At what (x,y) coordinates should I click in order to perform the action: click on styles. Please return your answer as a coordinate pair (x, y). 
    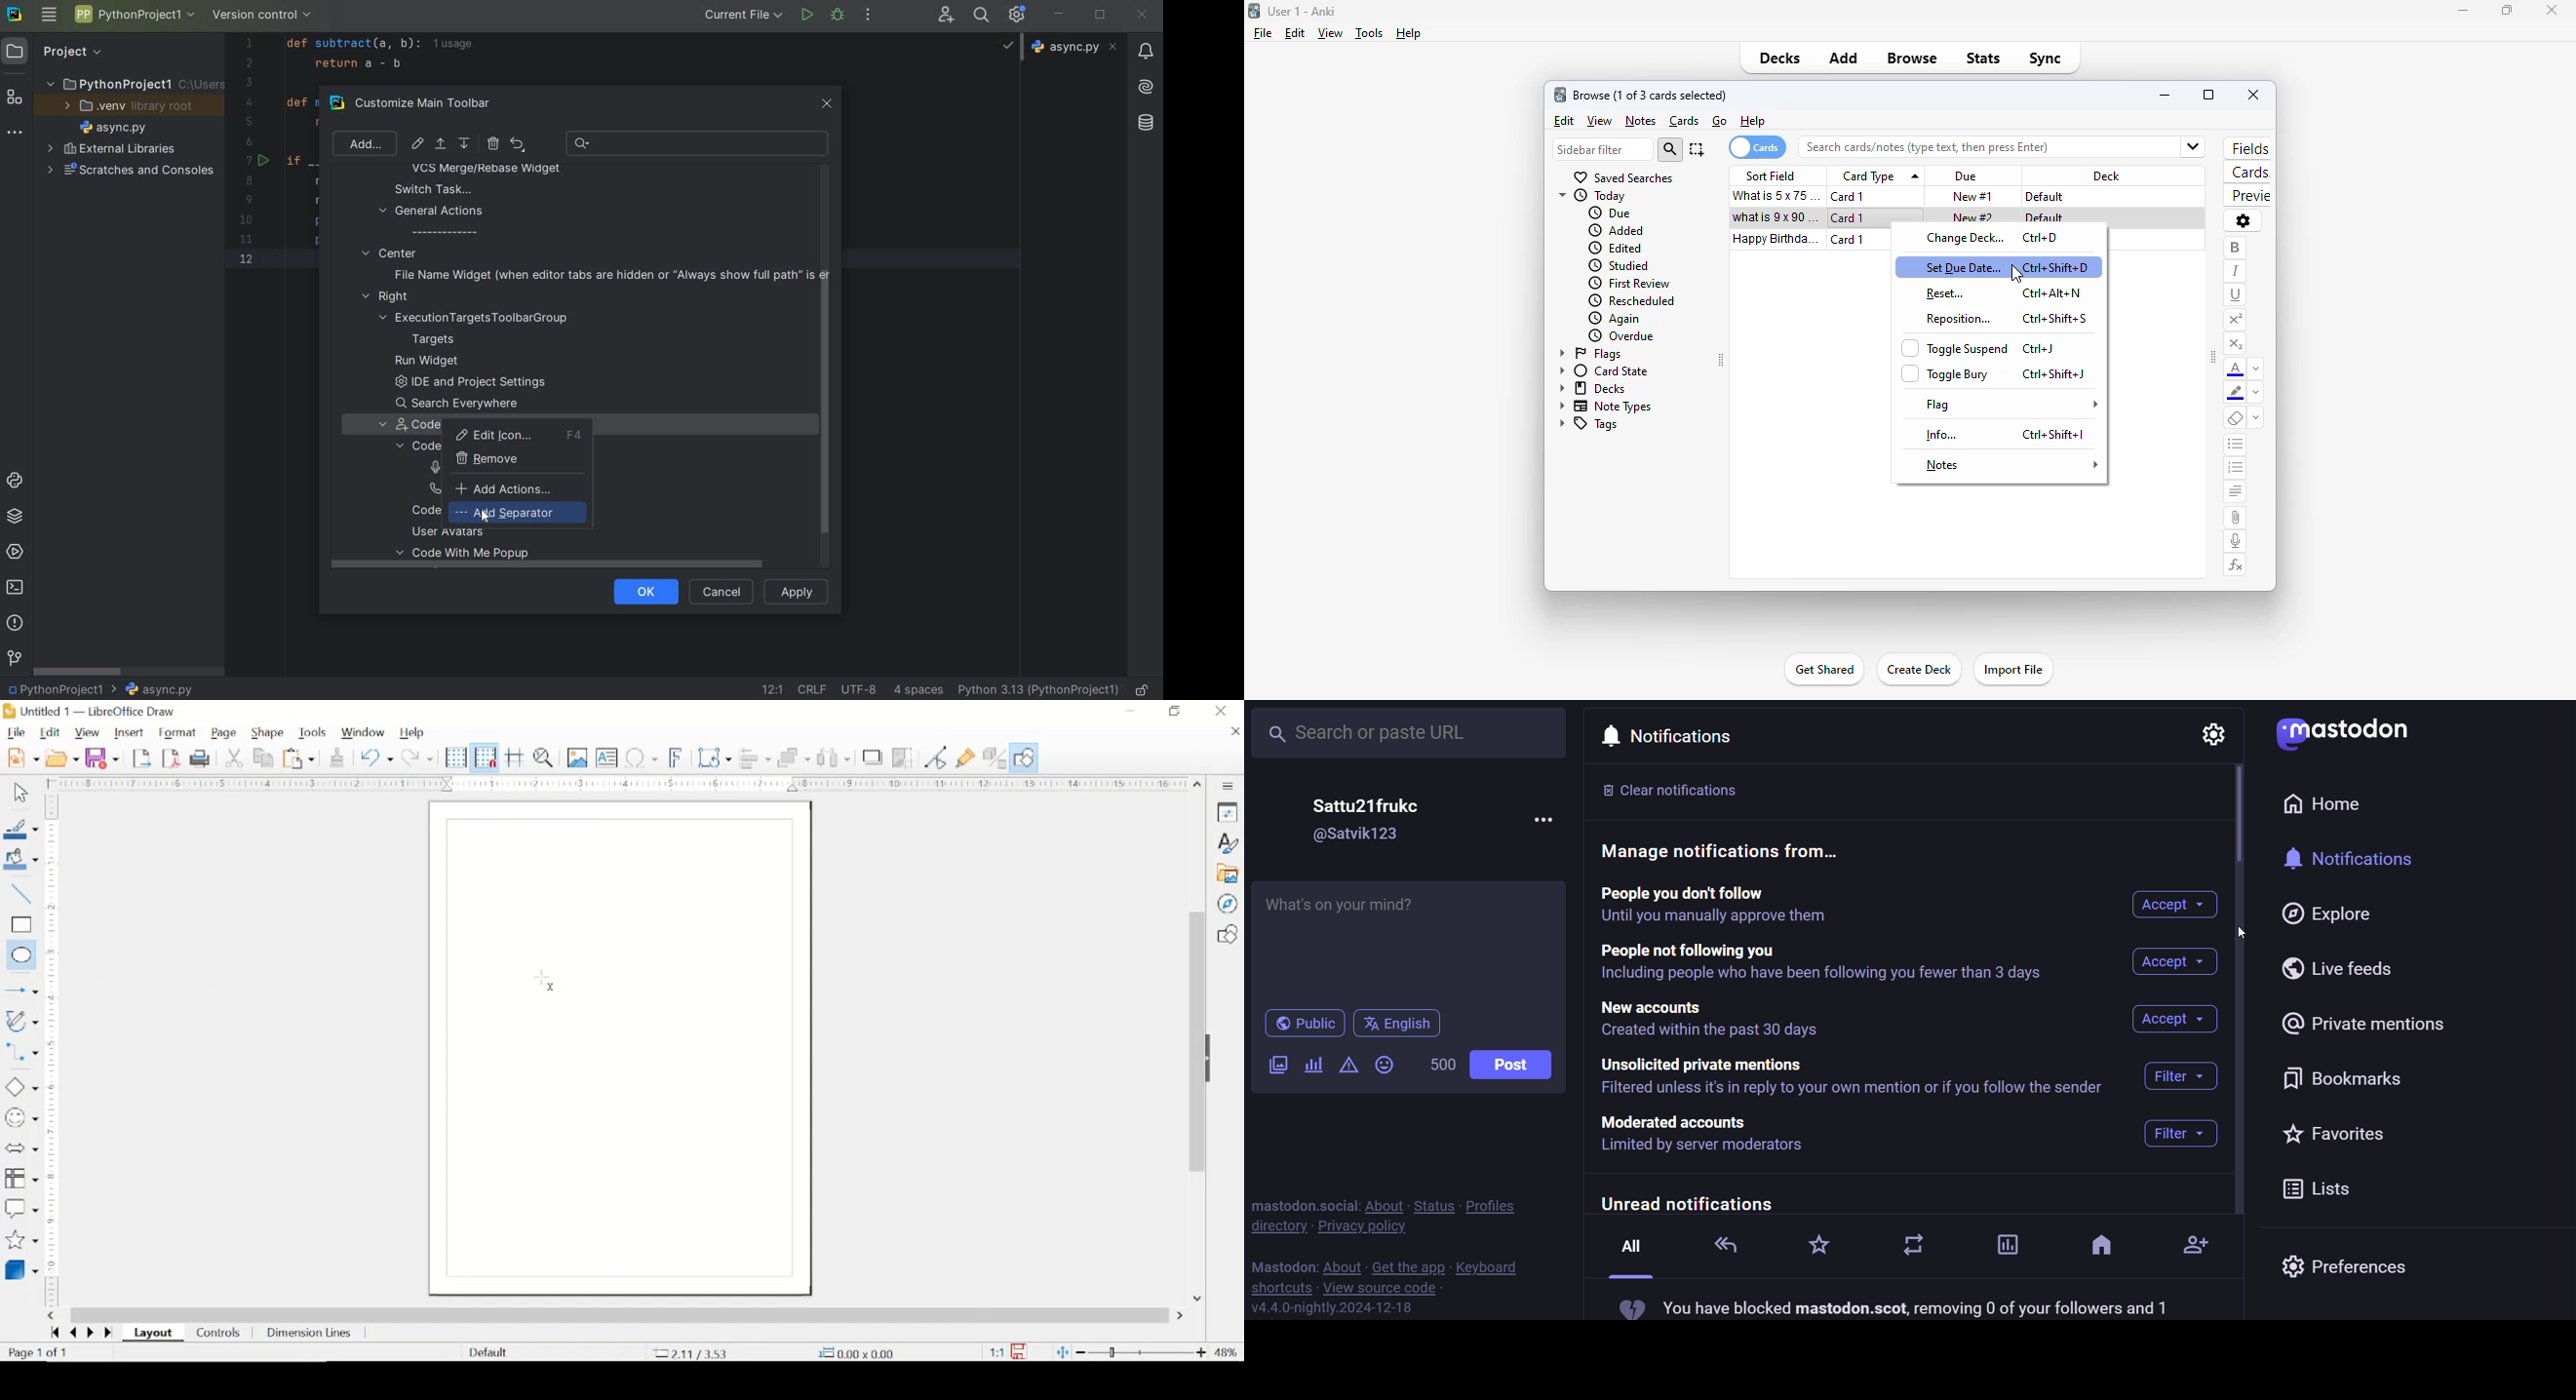
    Looking at the image, I should click on (1229, 843).